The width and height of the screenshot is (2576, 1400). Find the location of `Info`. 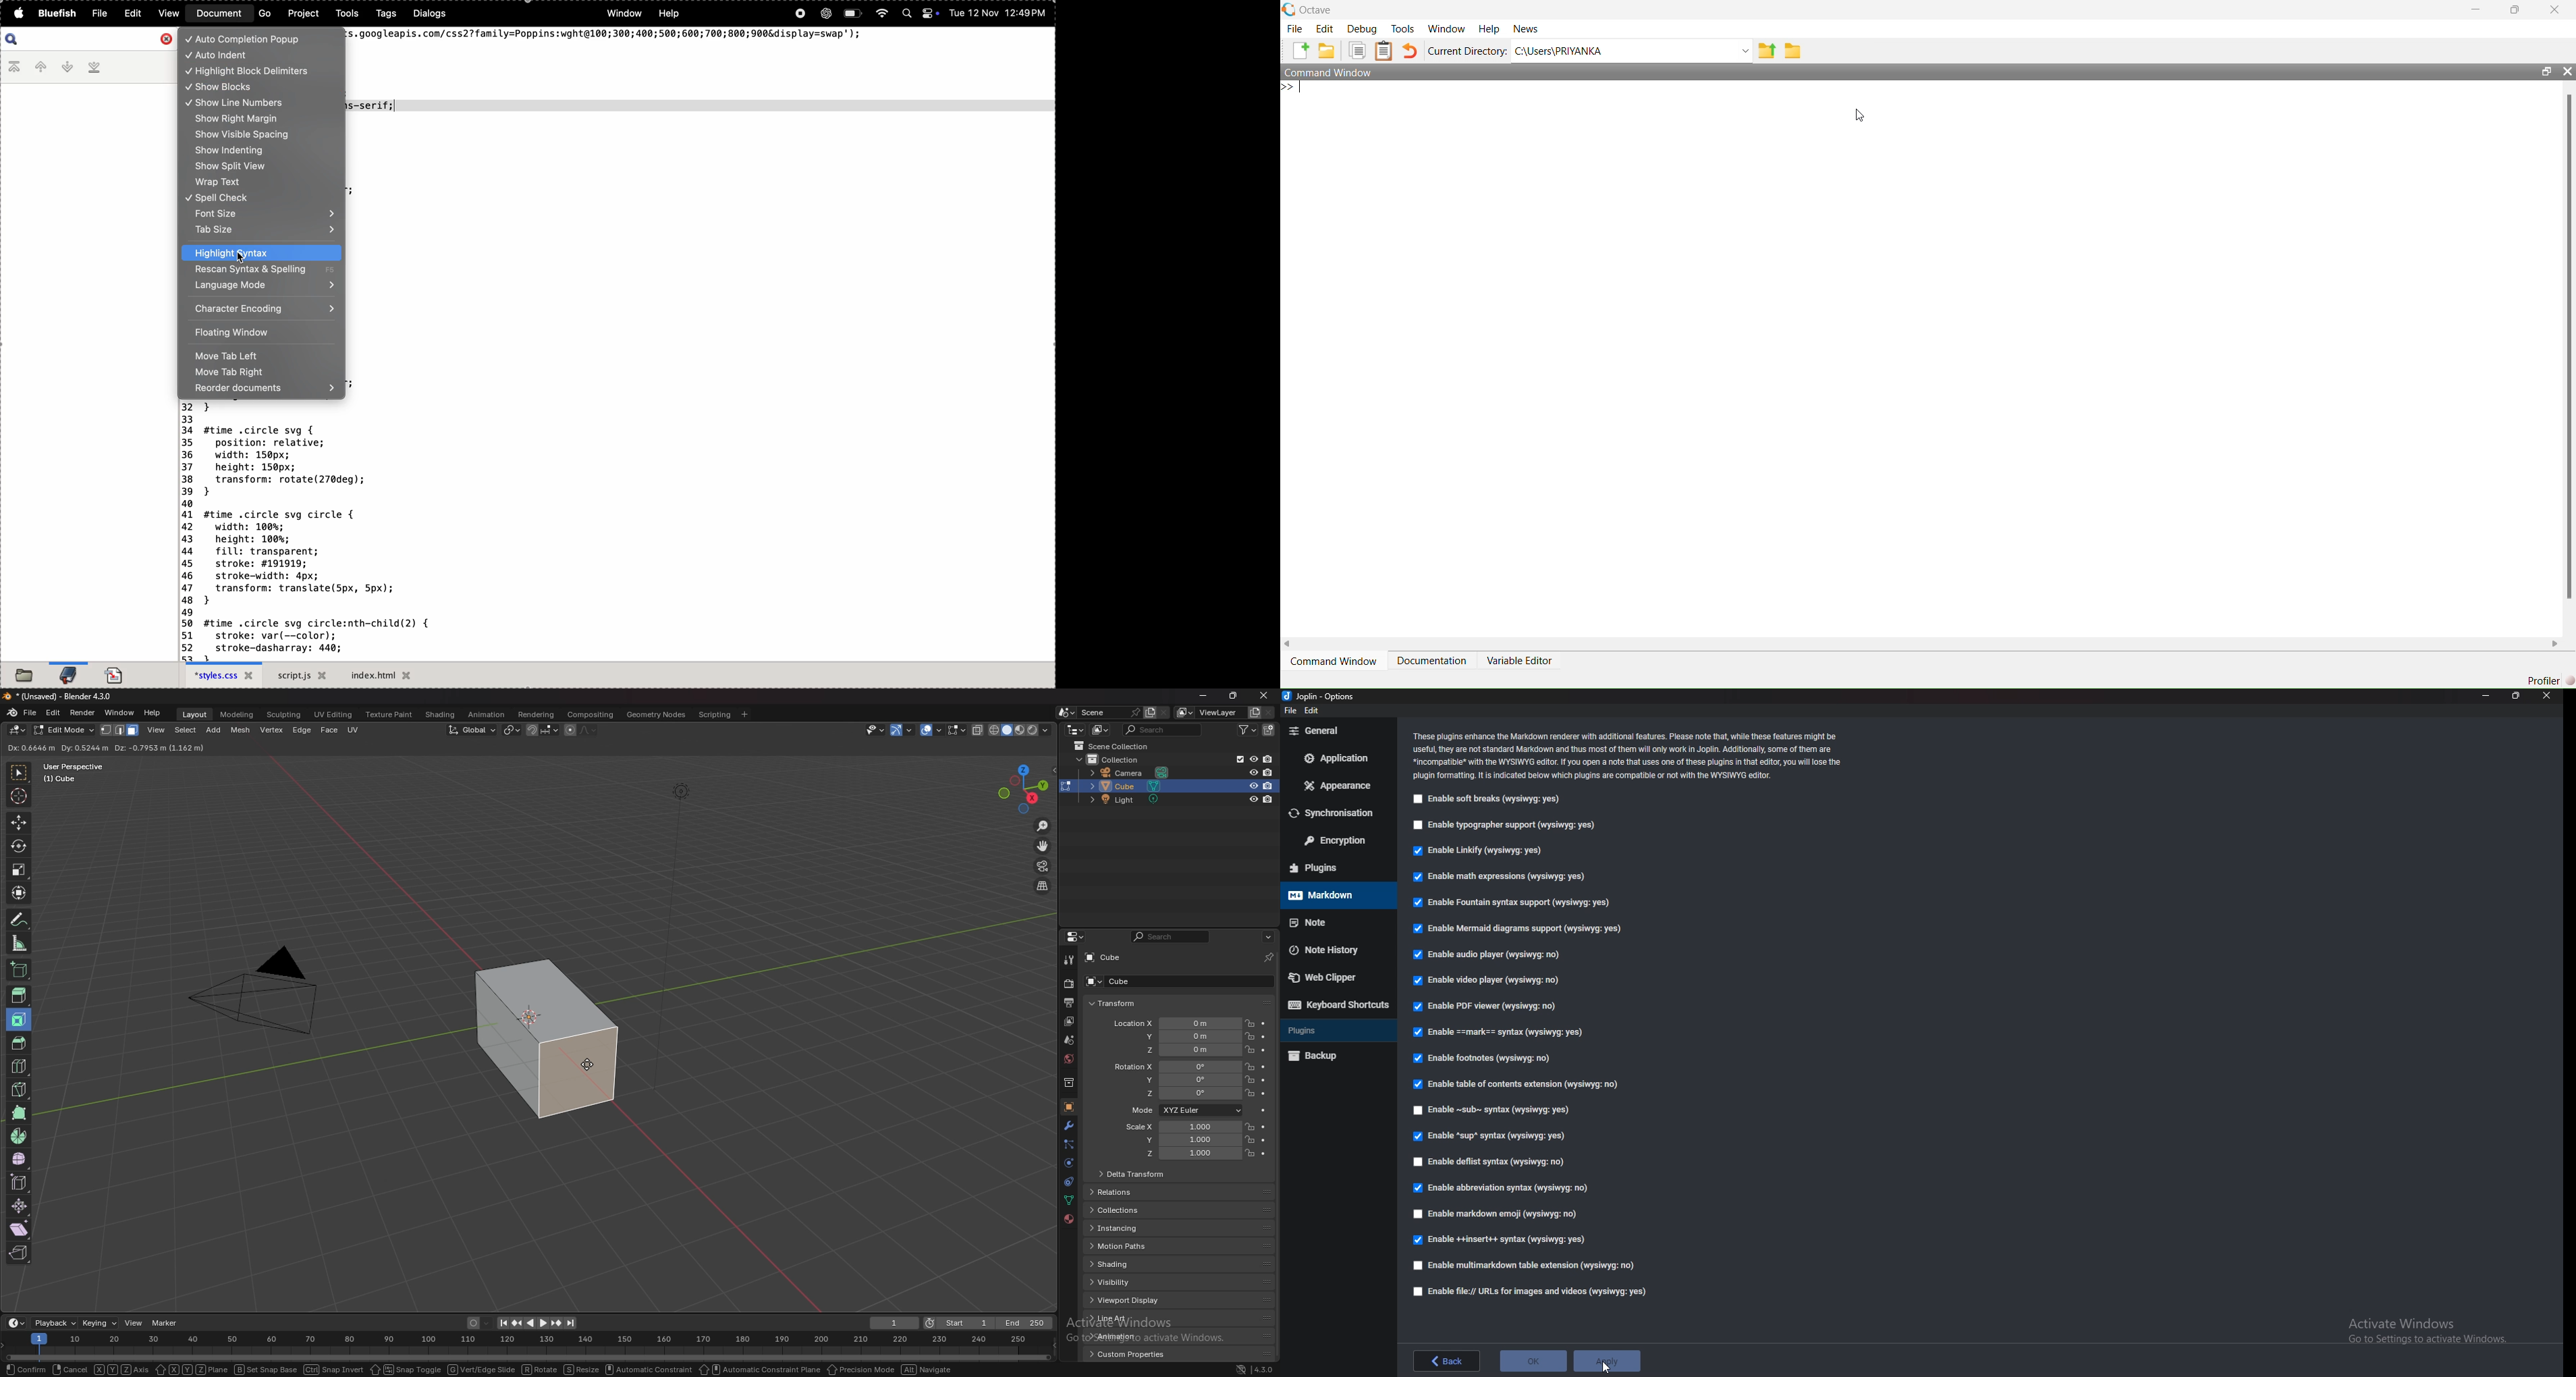

Info is located at coordinates (1629, 755).